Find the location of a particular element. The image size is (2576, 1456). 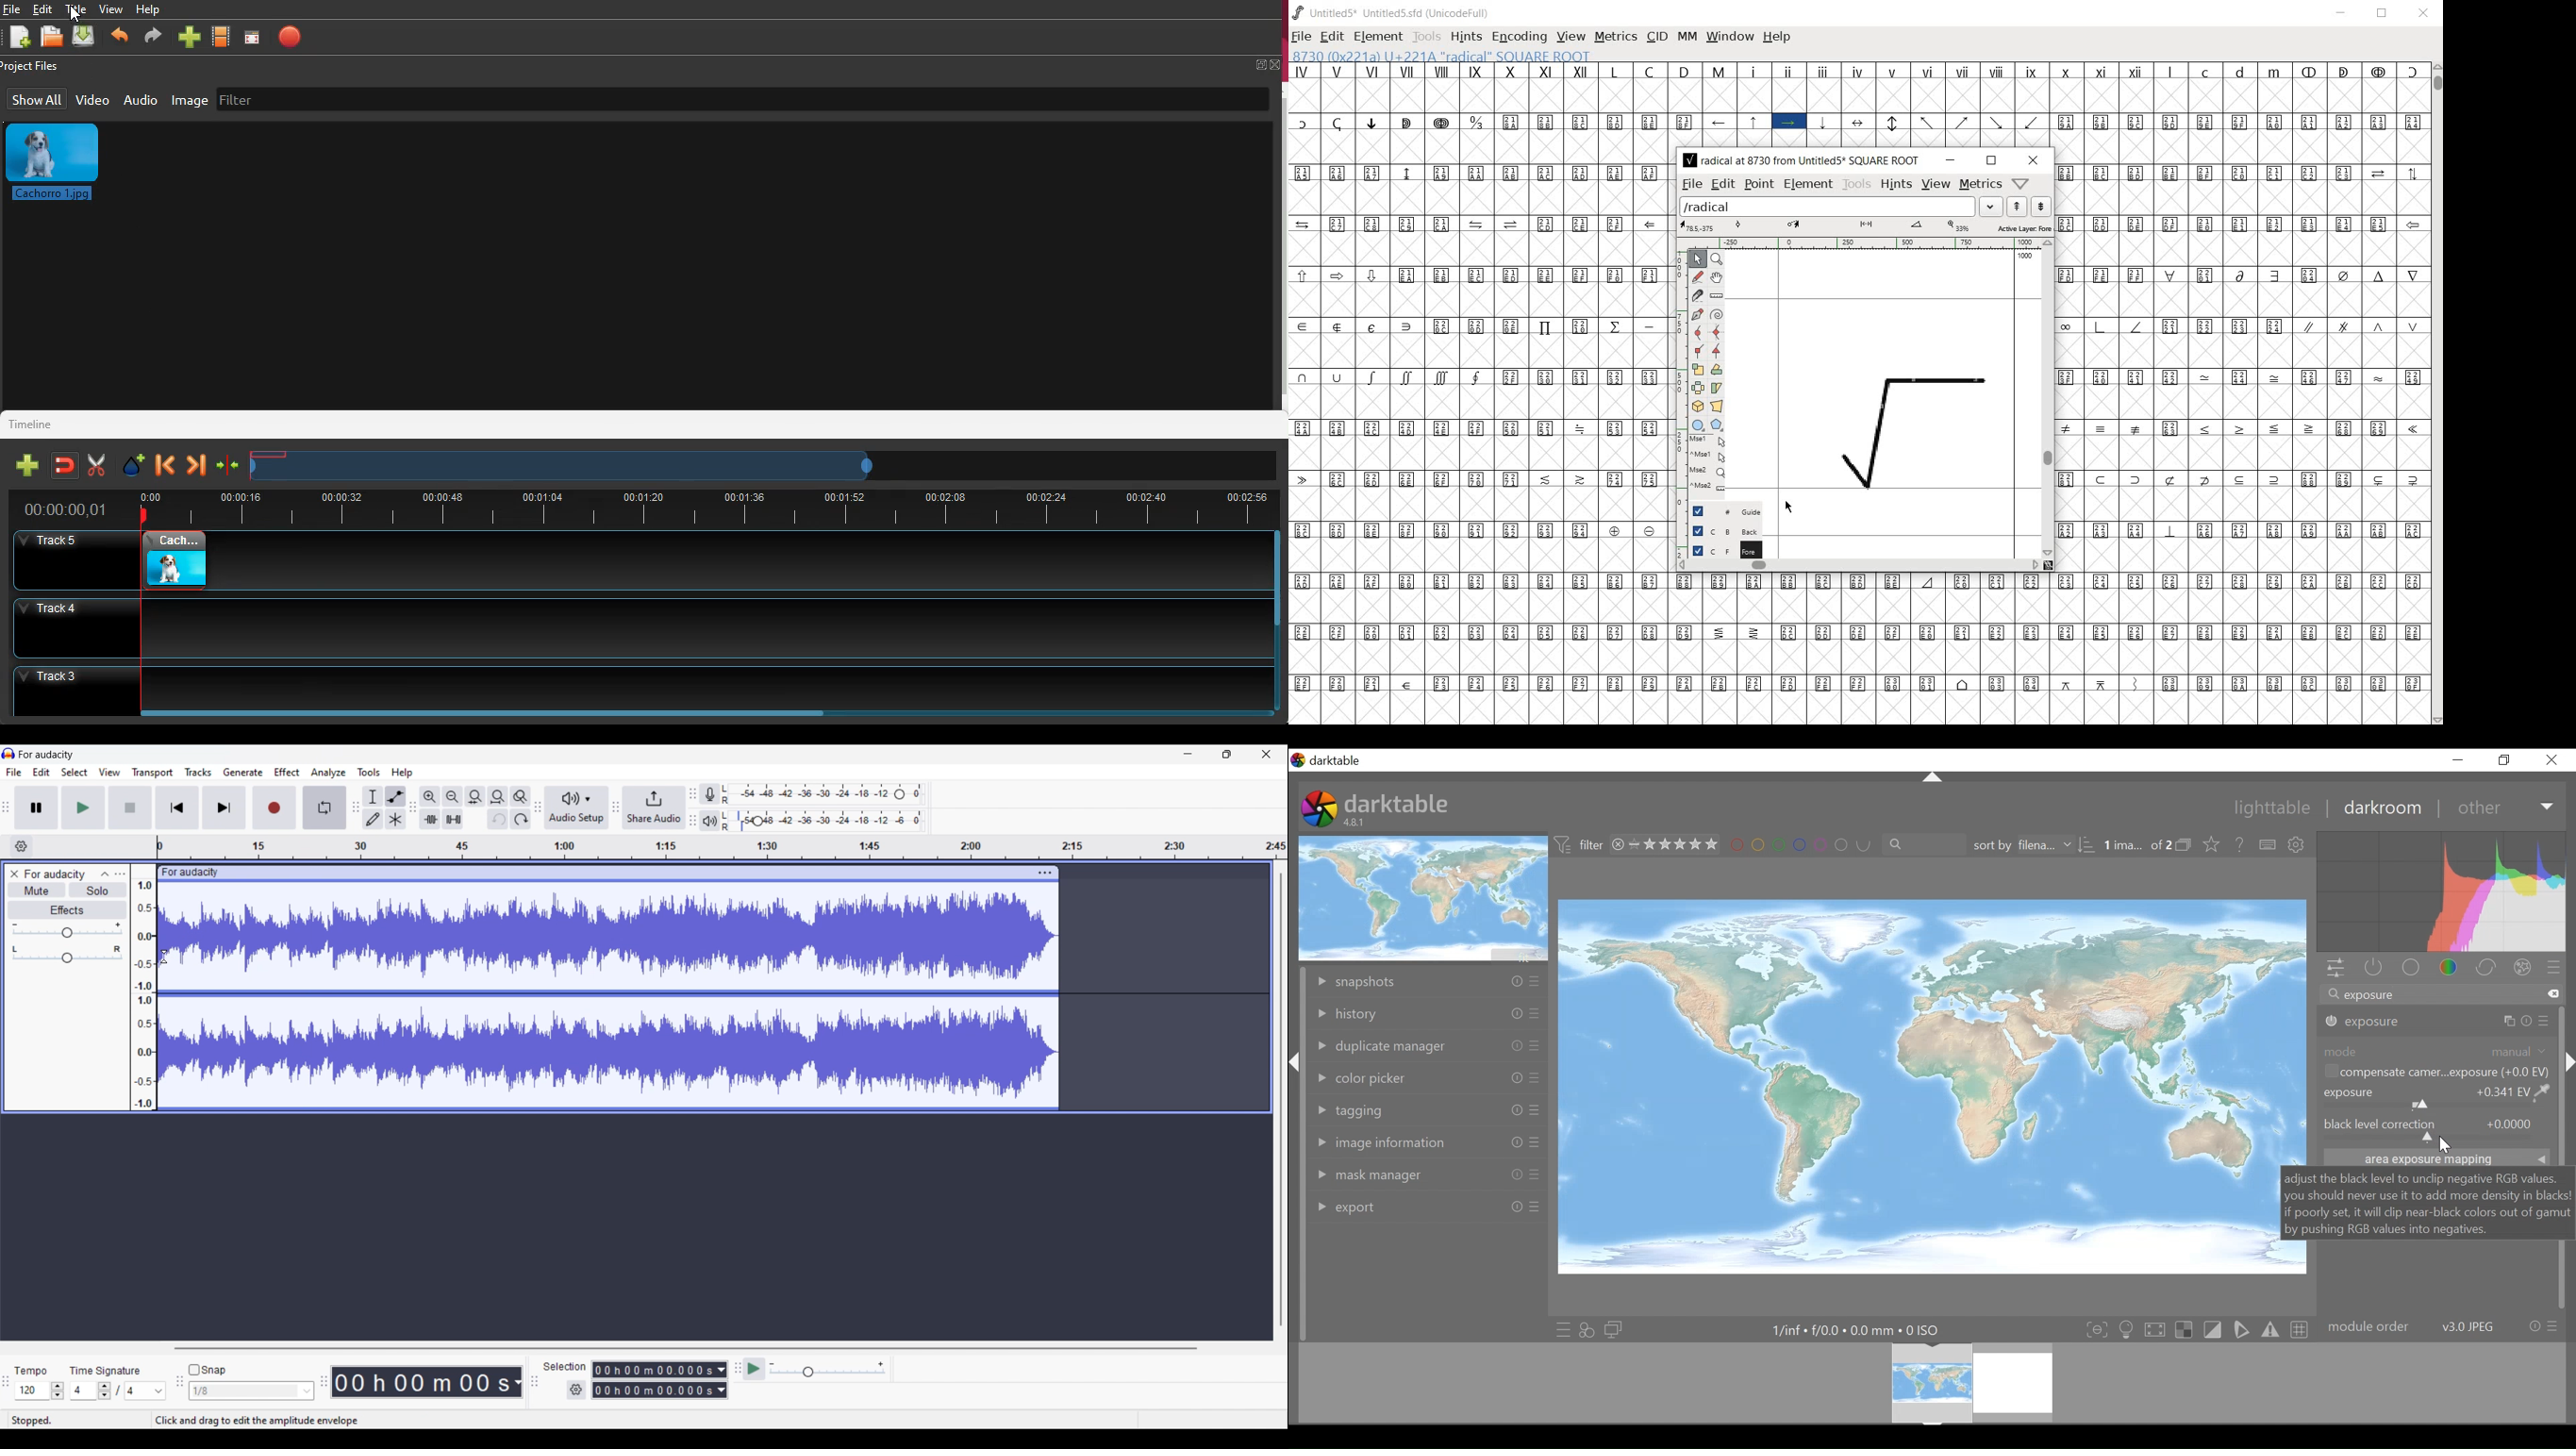

darktable desktop icon is located at coordinates (1319, 810).